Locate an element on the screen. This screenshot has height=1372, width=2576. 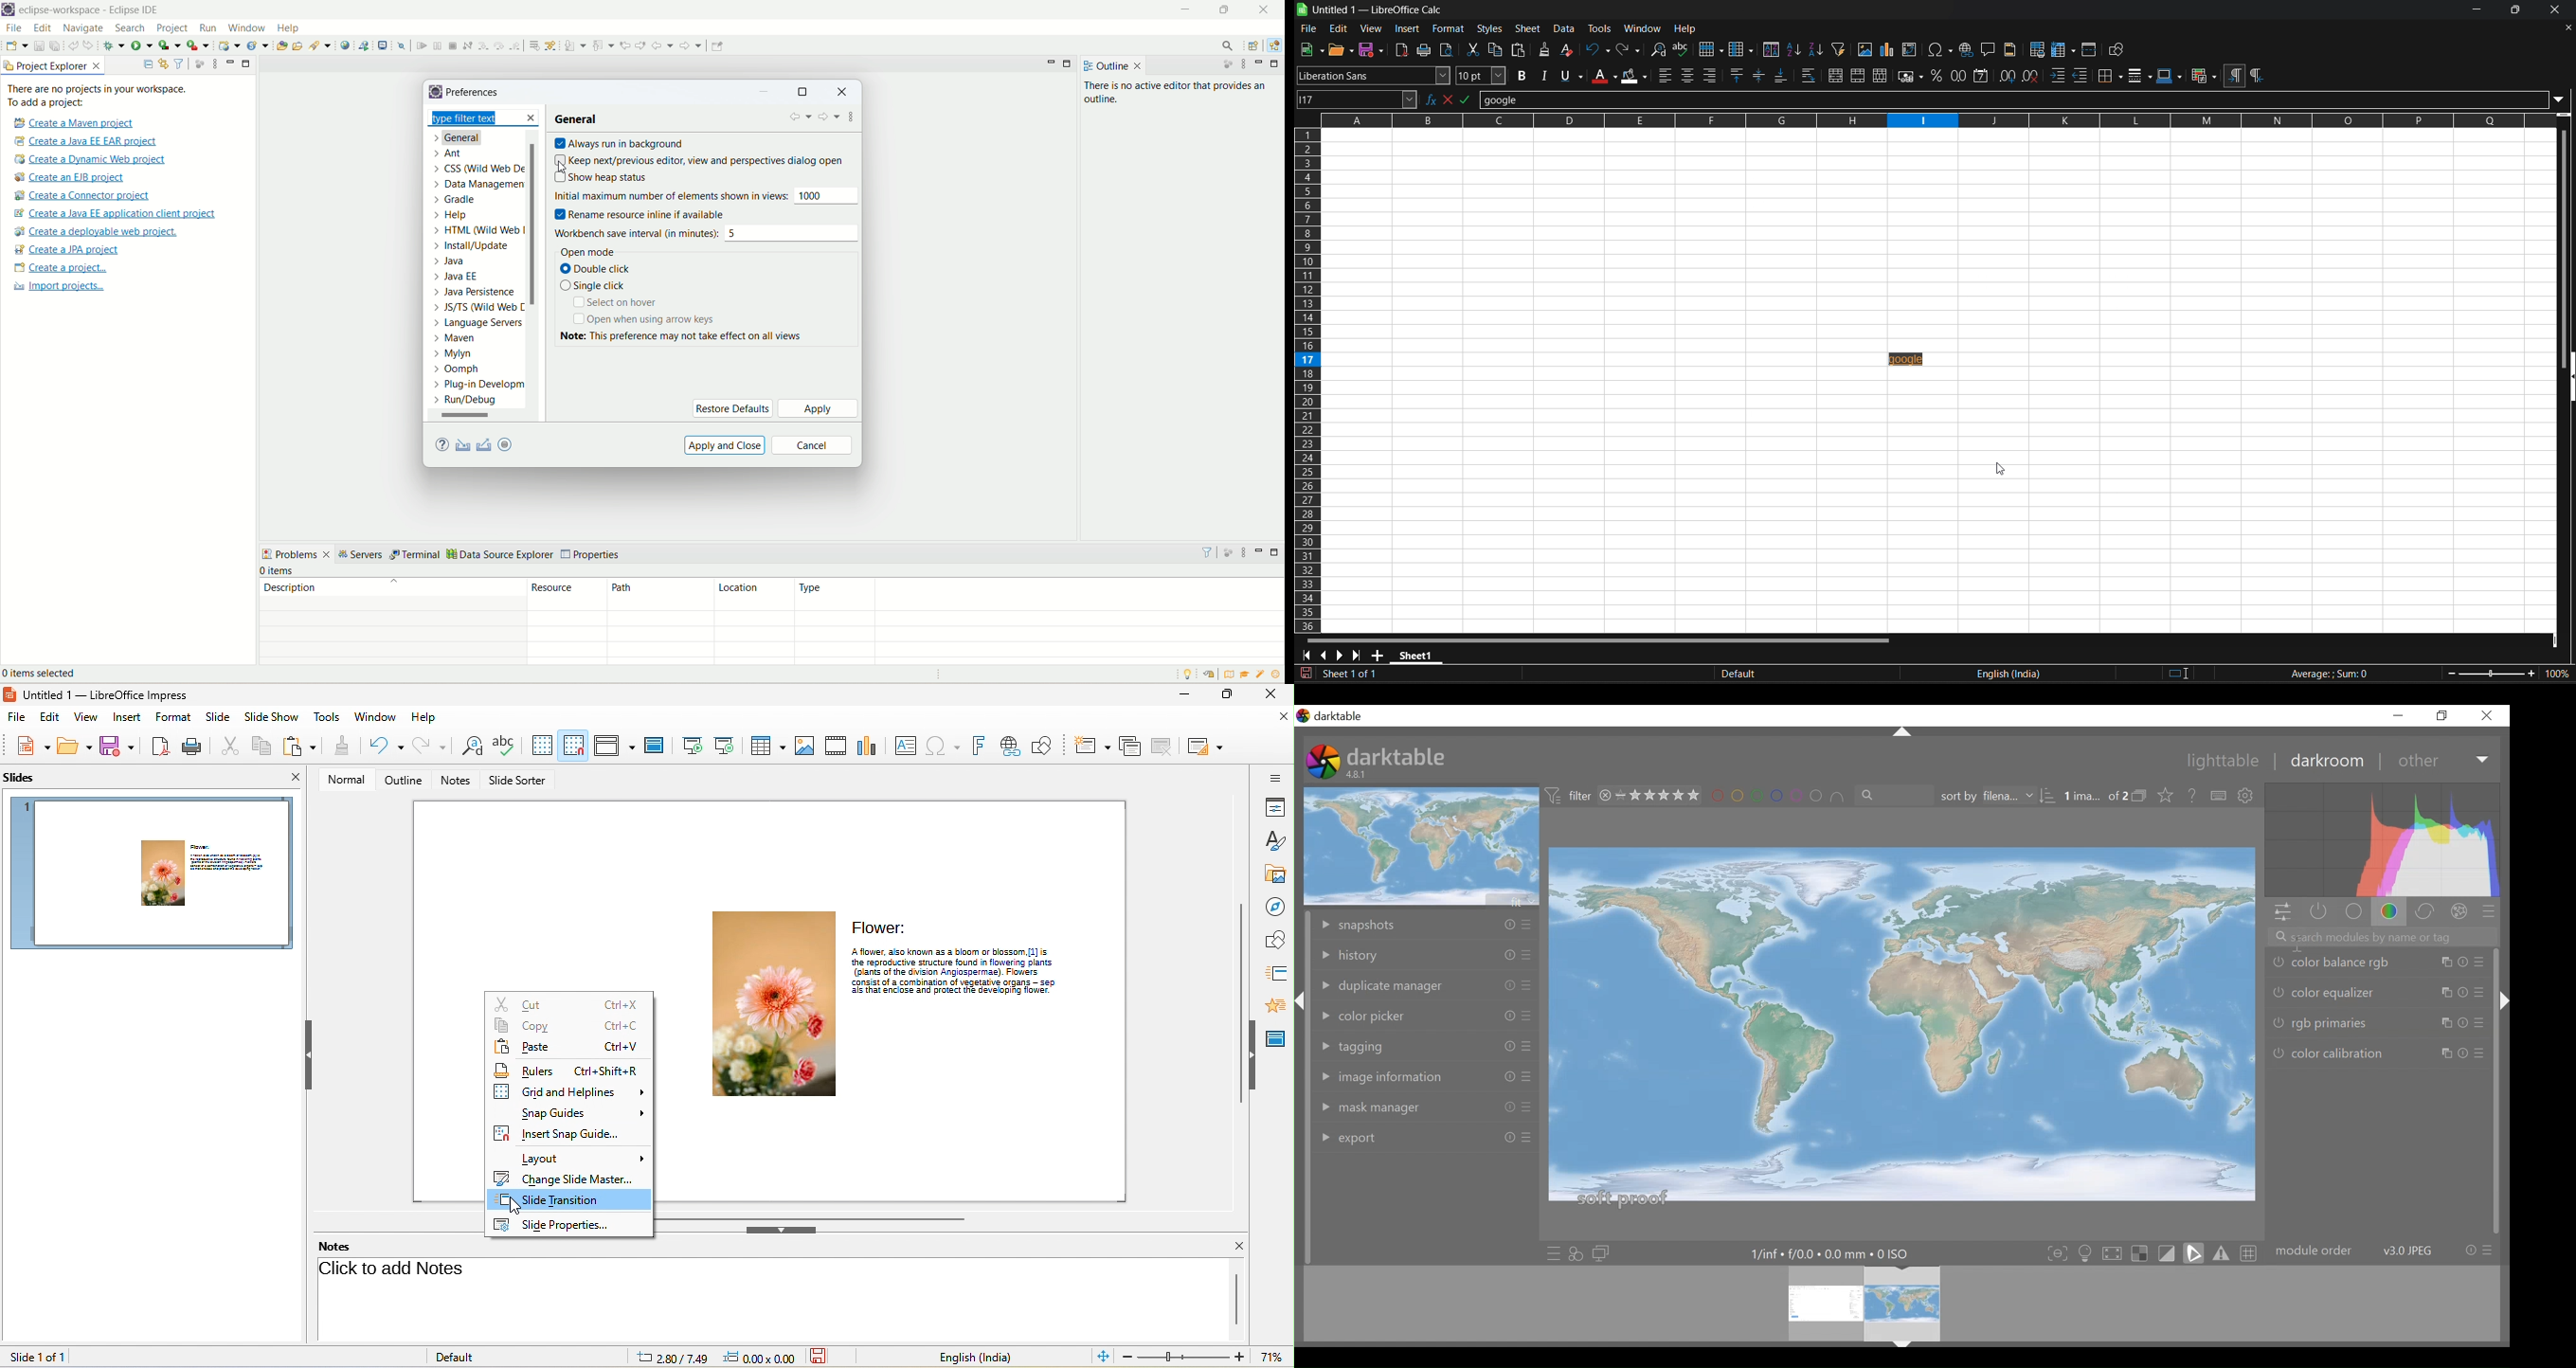
 is located at coordinates (1506, 1048).